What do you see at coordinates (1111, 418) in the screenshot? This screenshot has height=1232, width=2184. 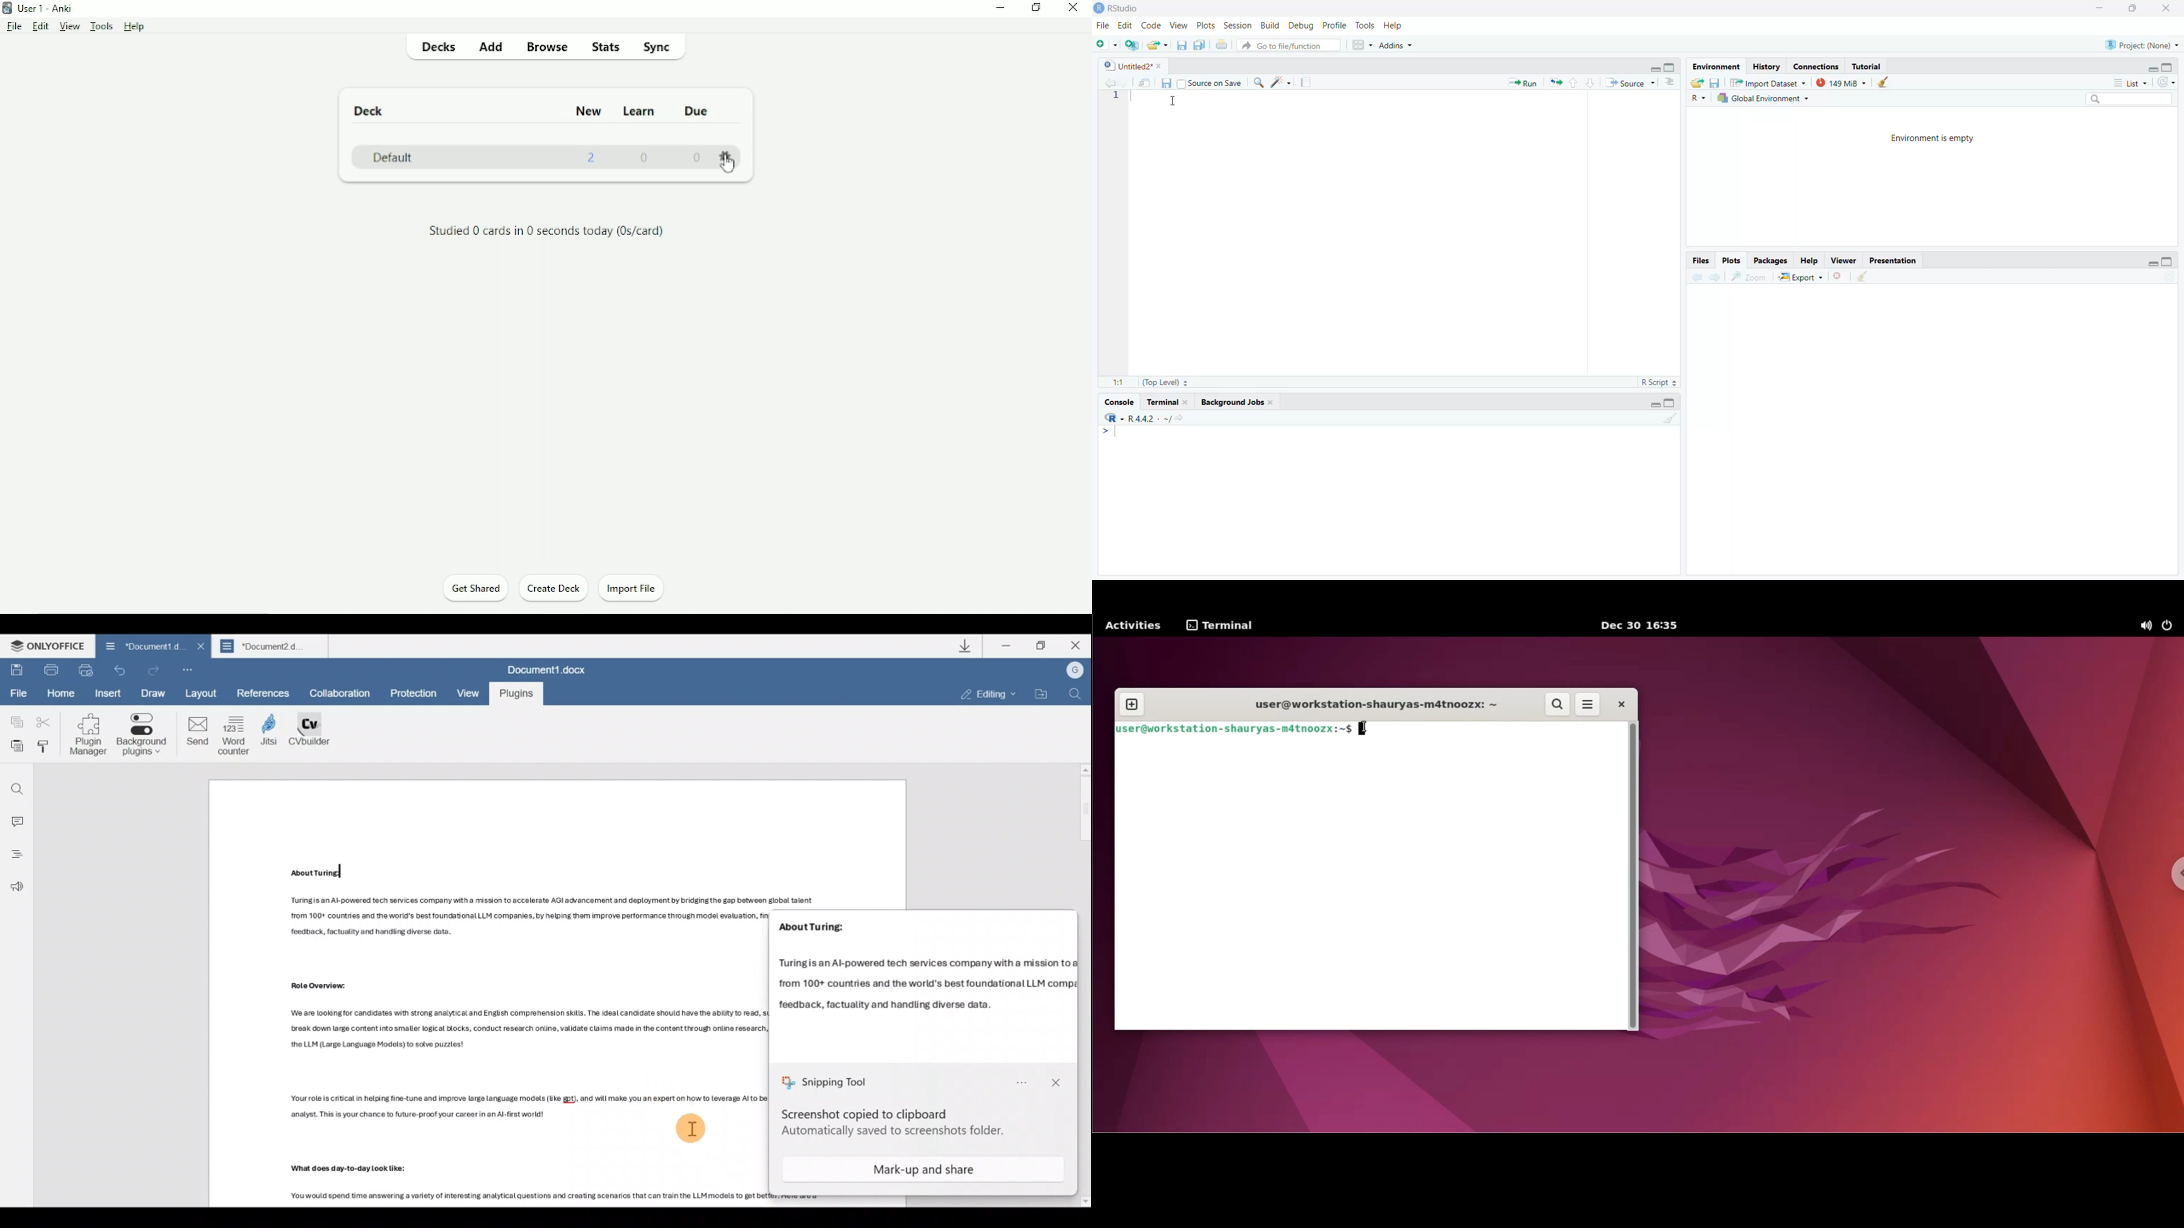 I see `R` at bounding box center [1111, 418].